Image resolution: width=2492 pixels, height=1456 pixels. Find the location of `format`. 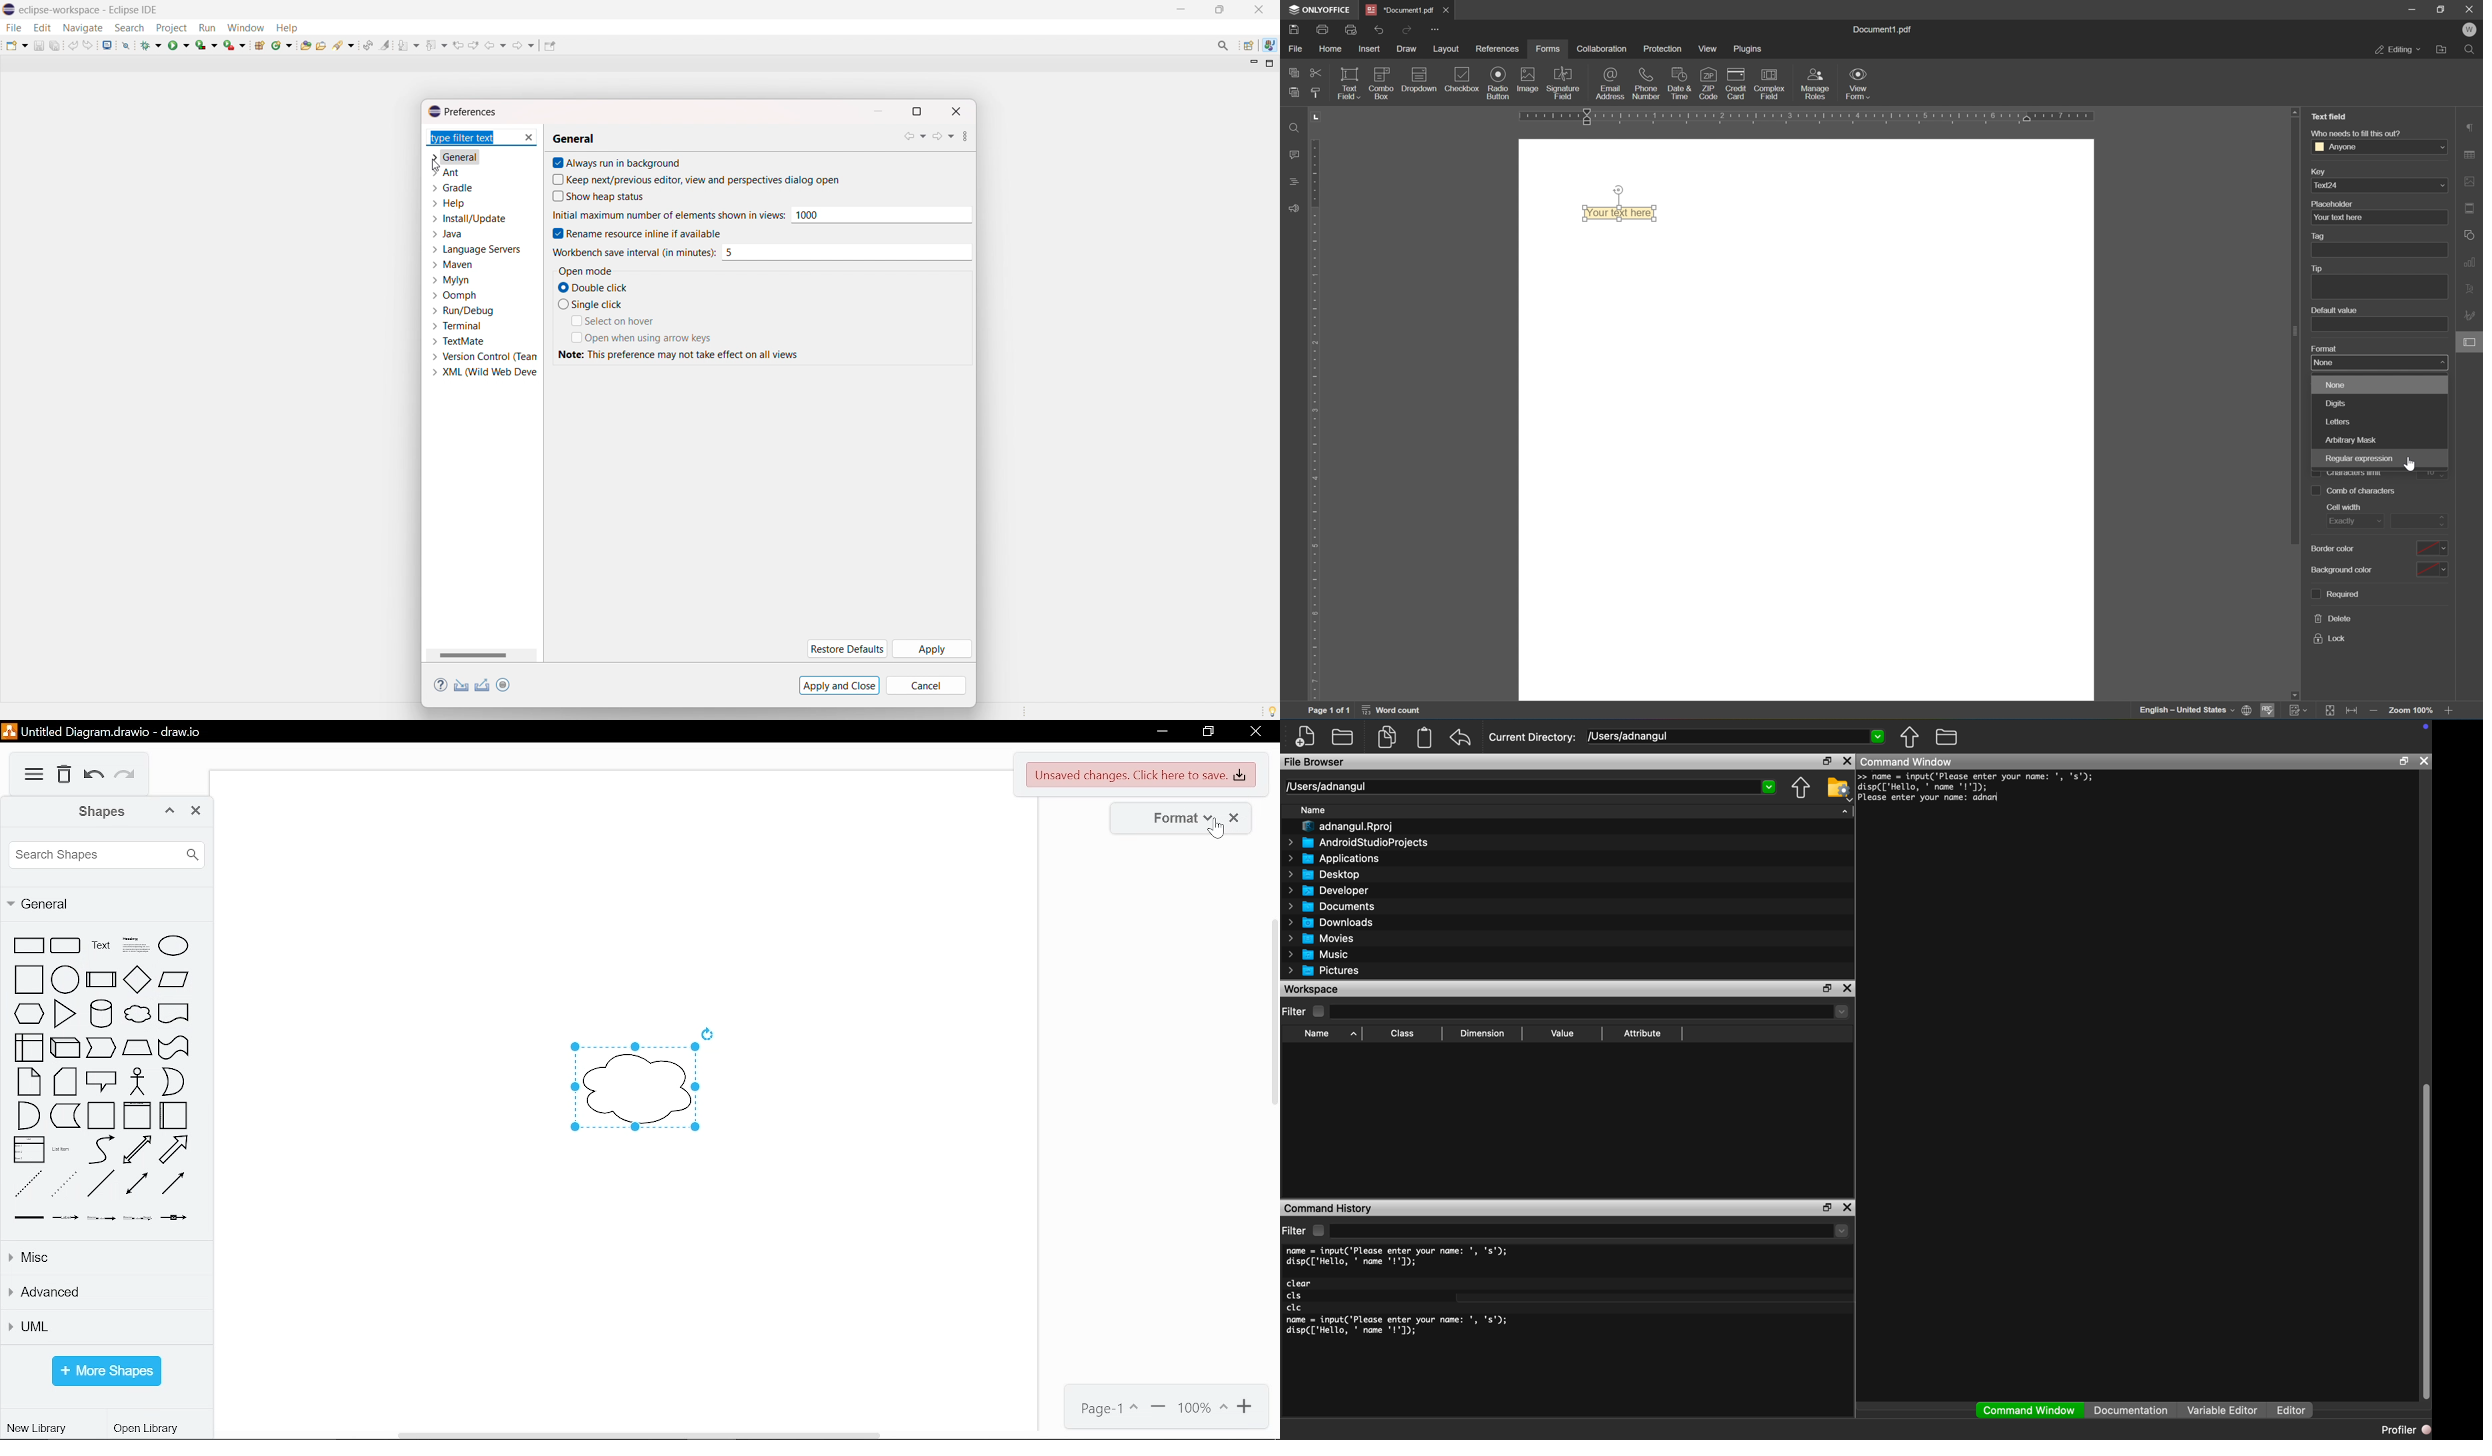

format is located at coordinates (1170, 817).